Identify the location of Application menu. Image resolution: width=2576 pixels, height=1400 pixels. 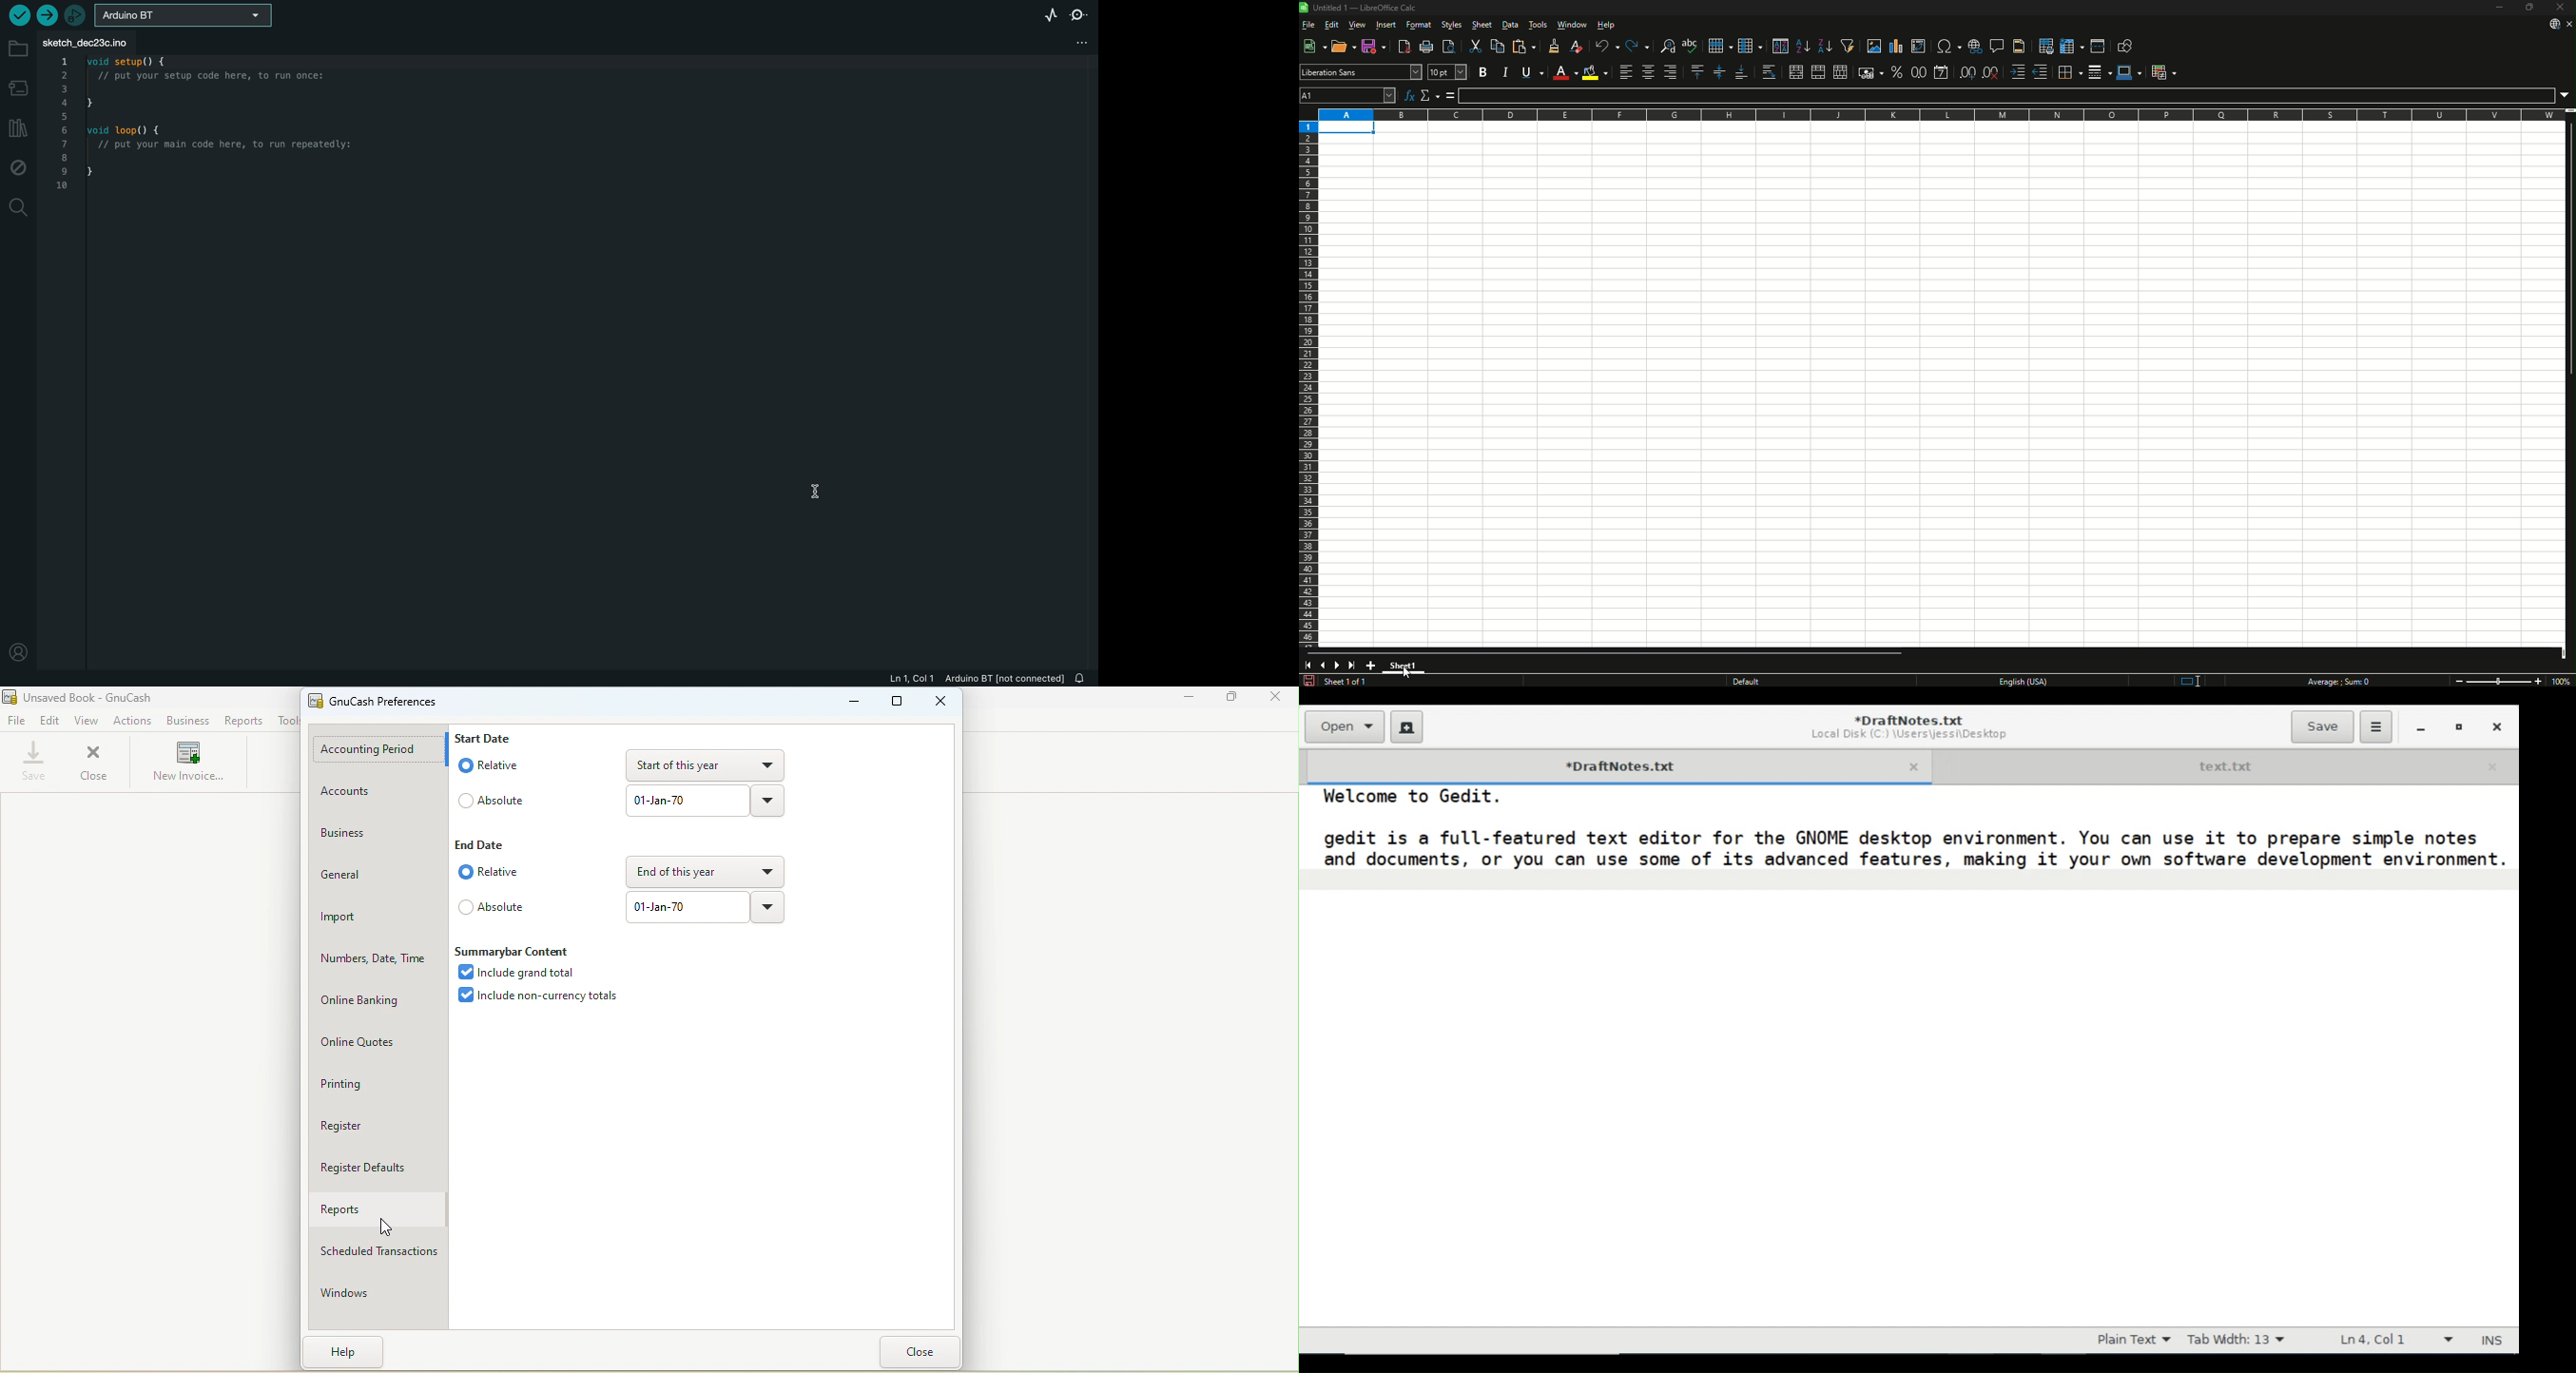
(2376, 727).